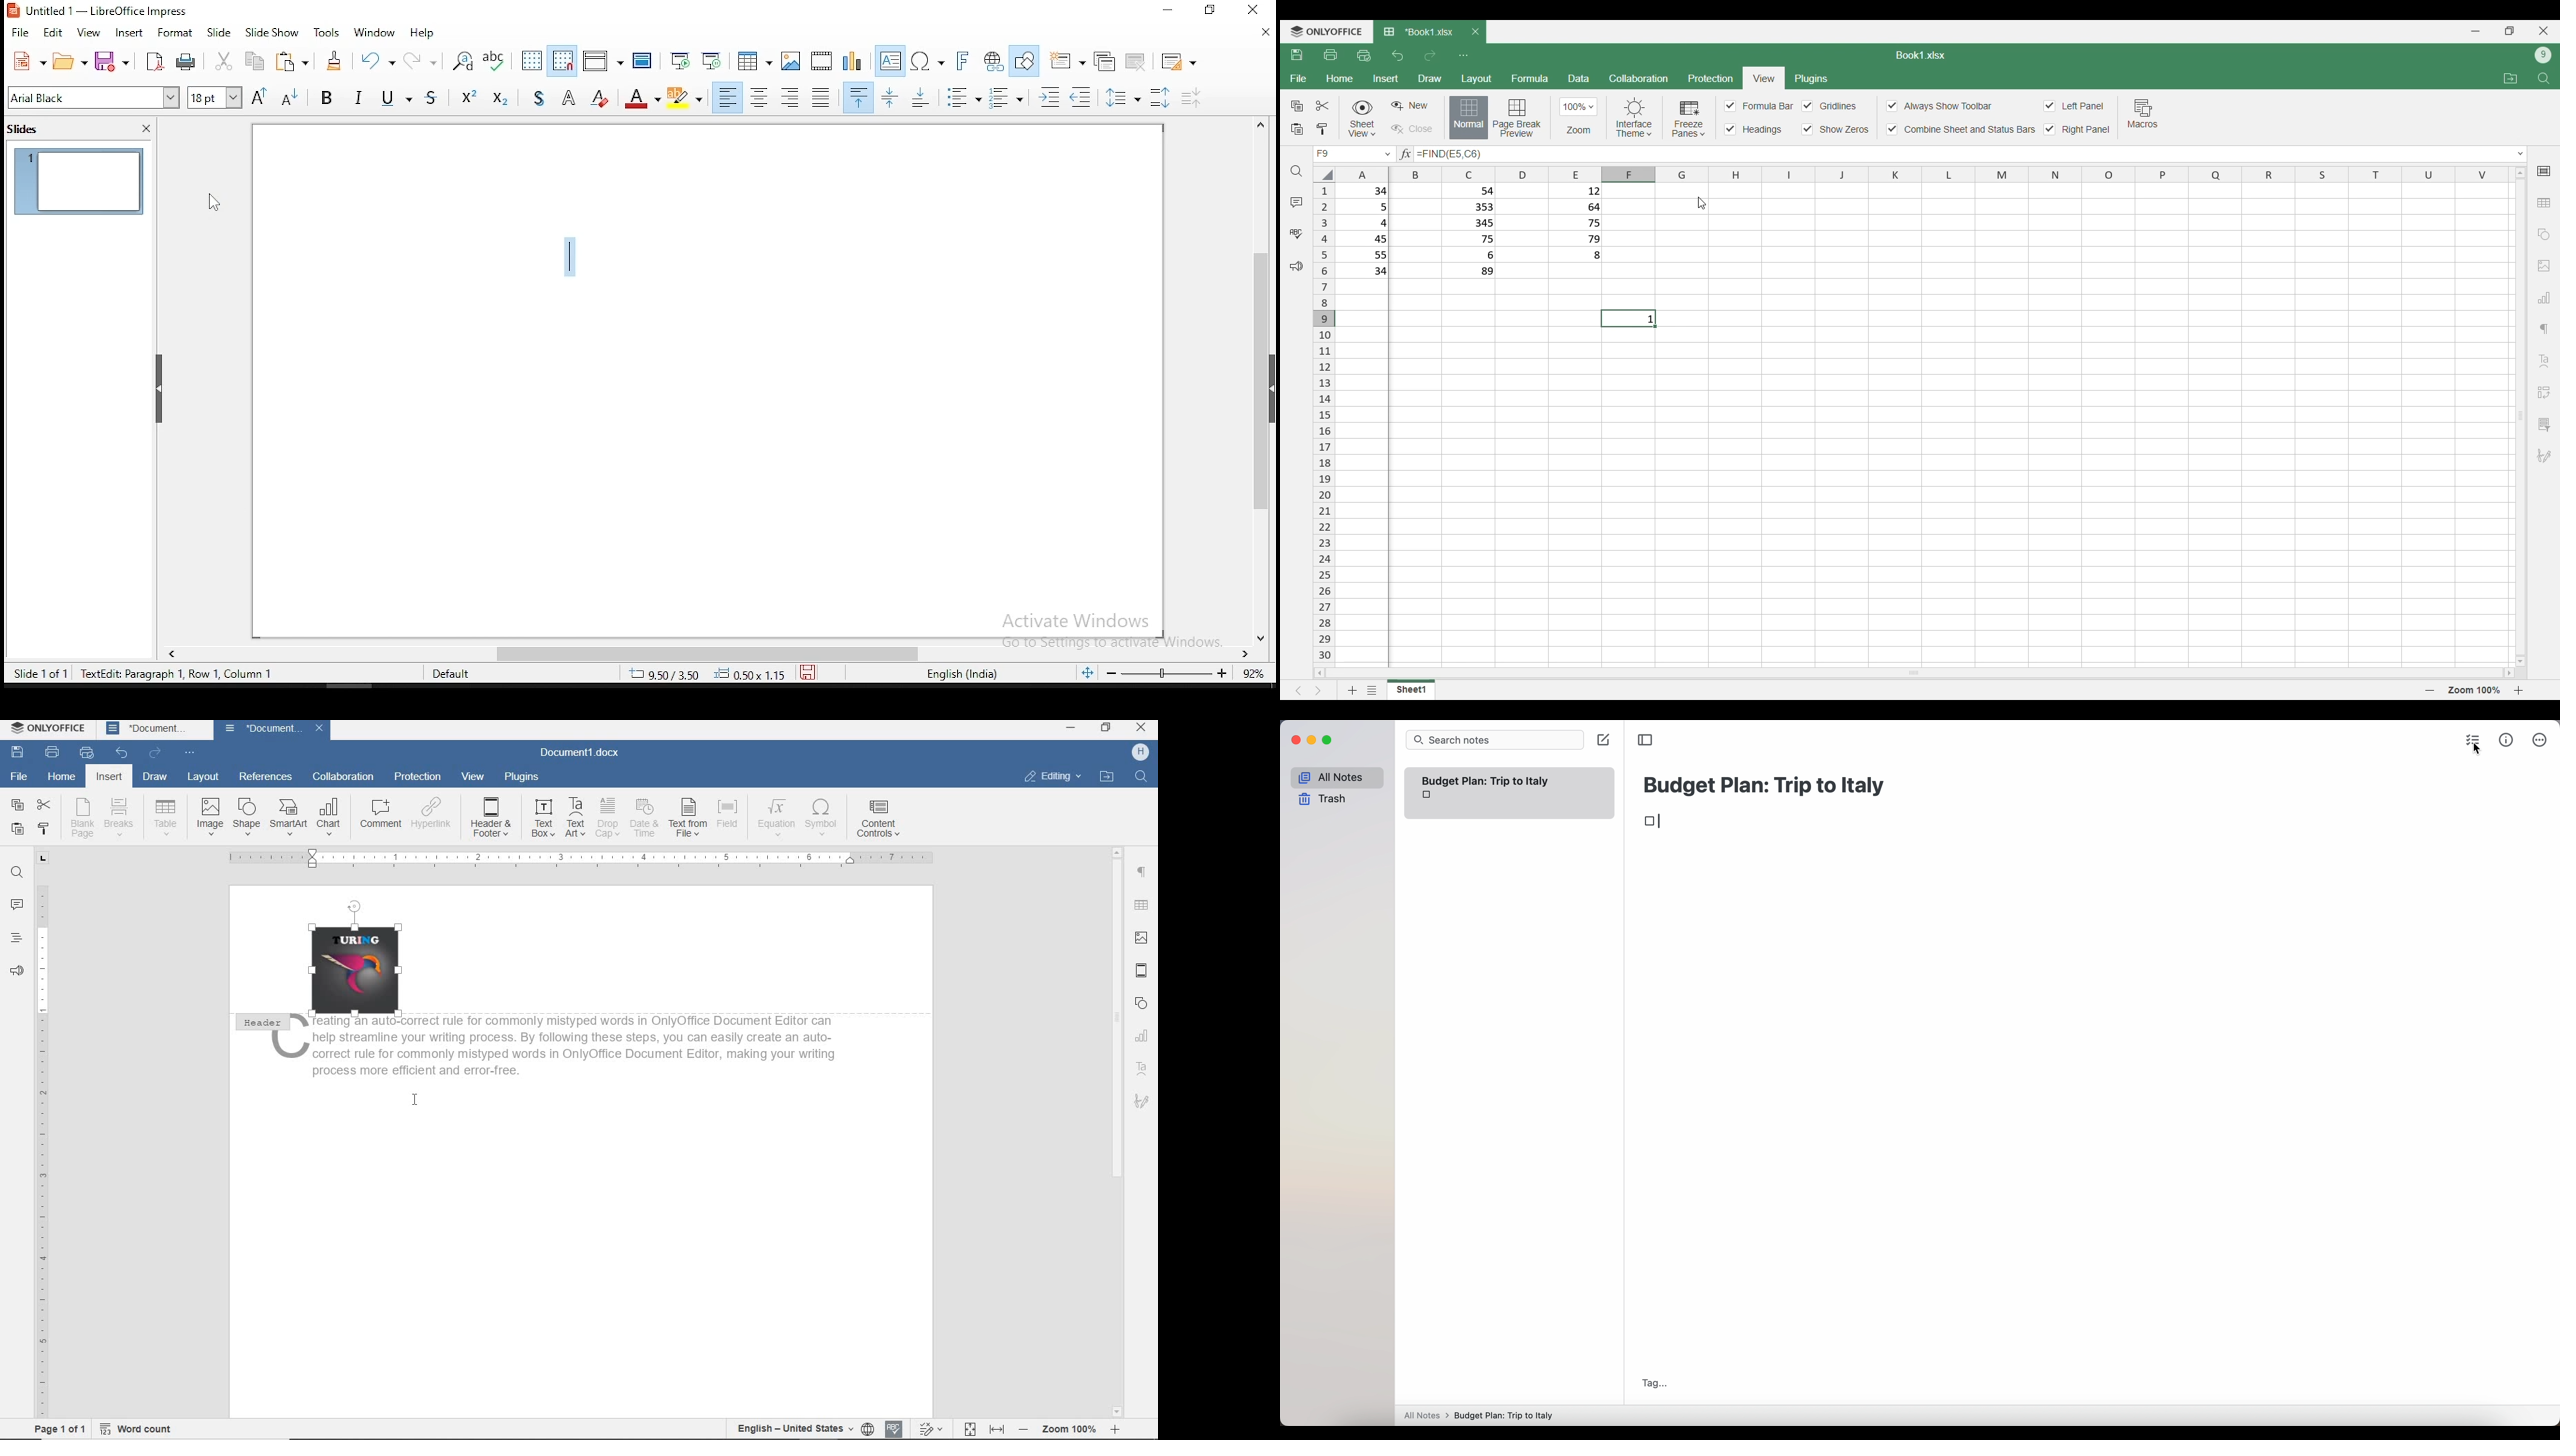  Describe the element at coordinates (460, 672) in the screenshot. I see `Default` at that location.